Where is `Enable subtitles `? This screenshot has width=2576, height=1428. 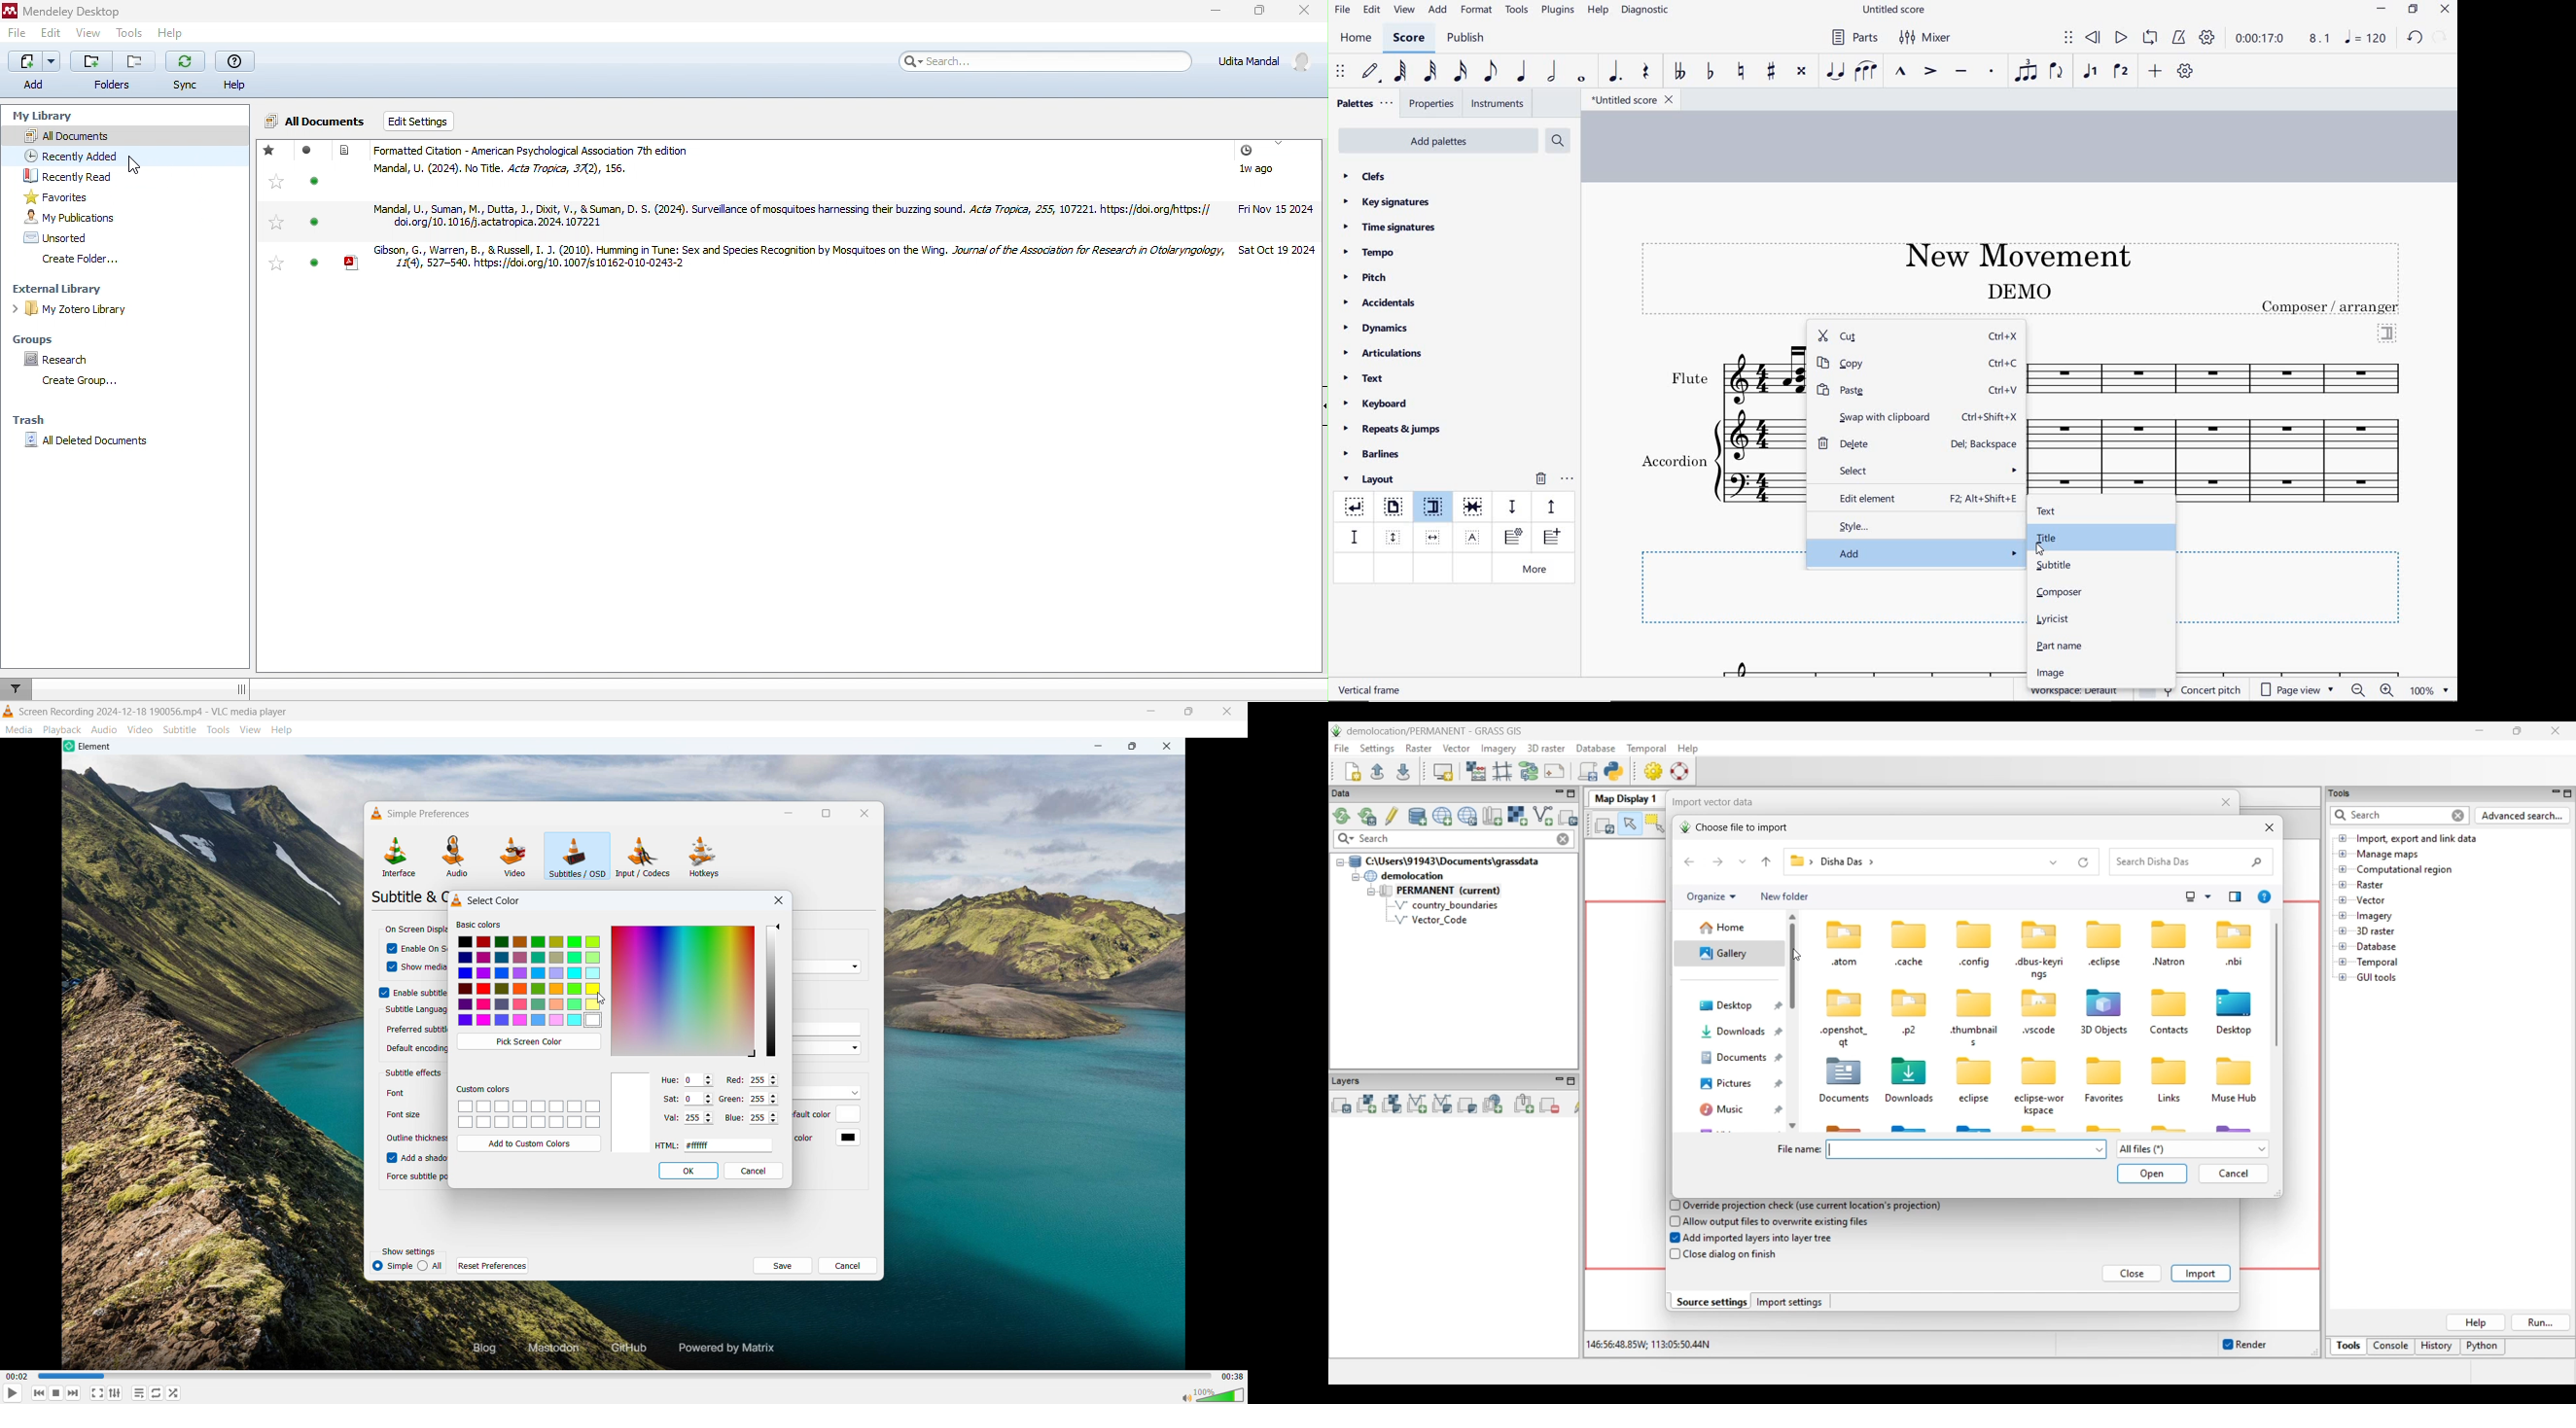
Enable subtitles  is located at coordinates (421, 993).